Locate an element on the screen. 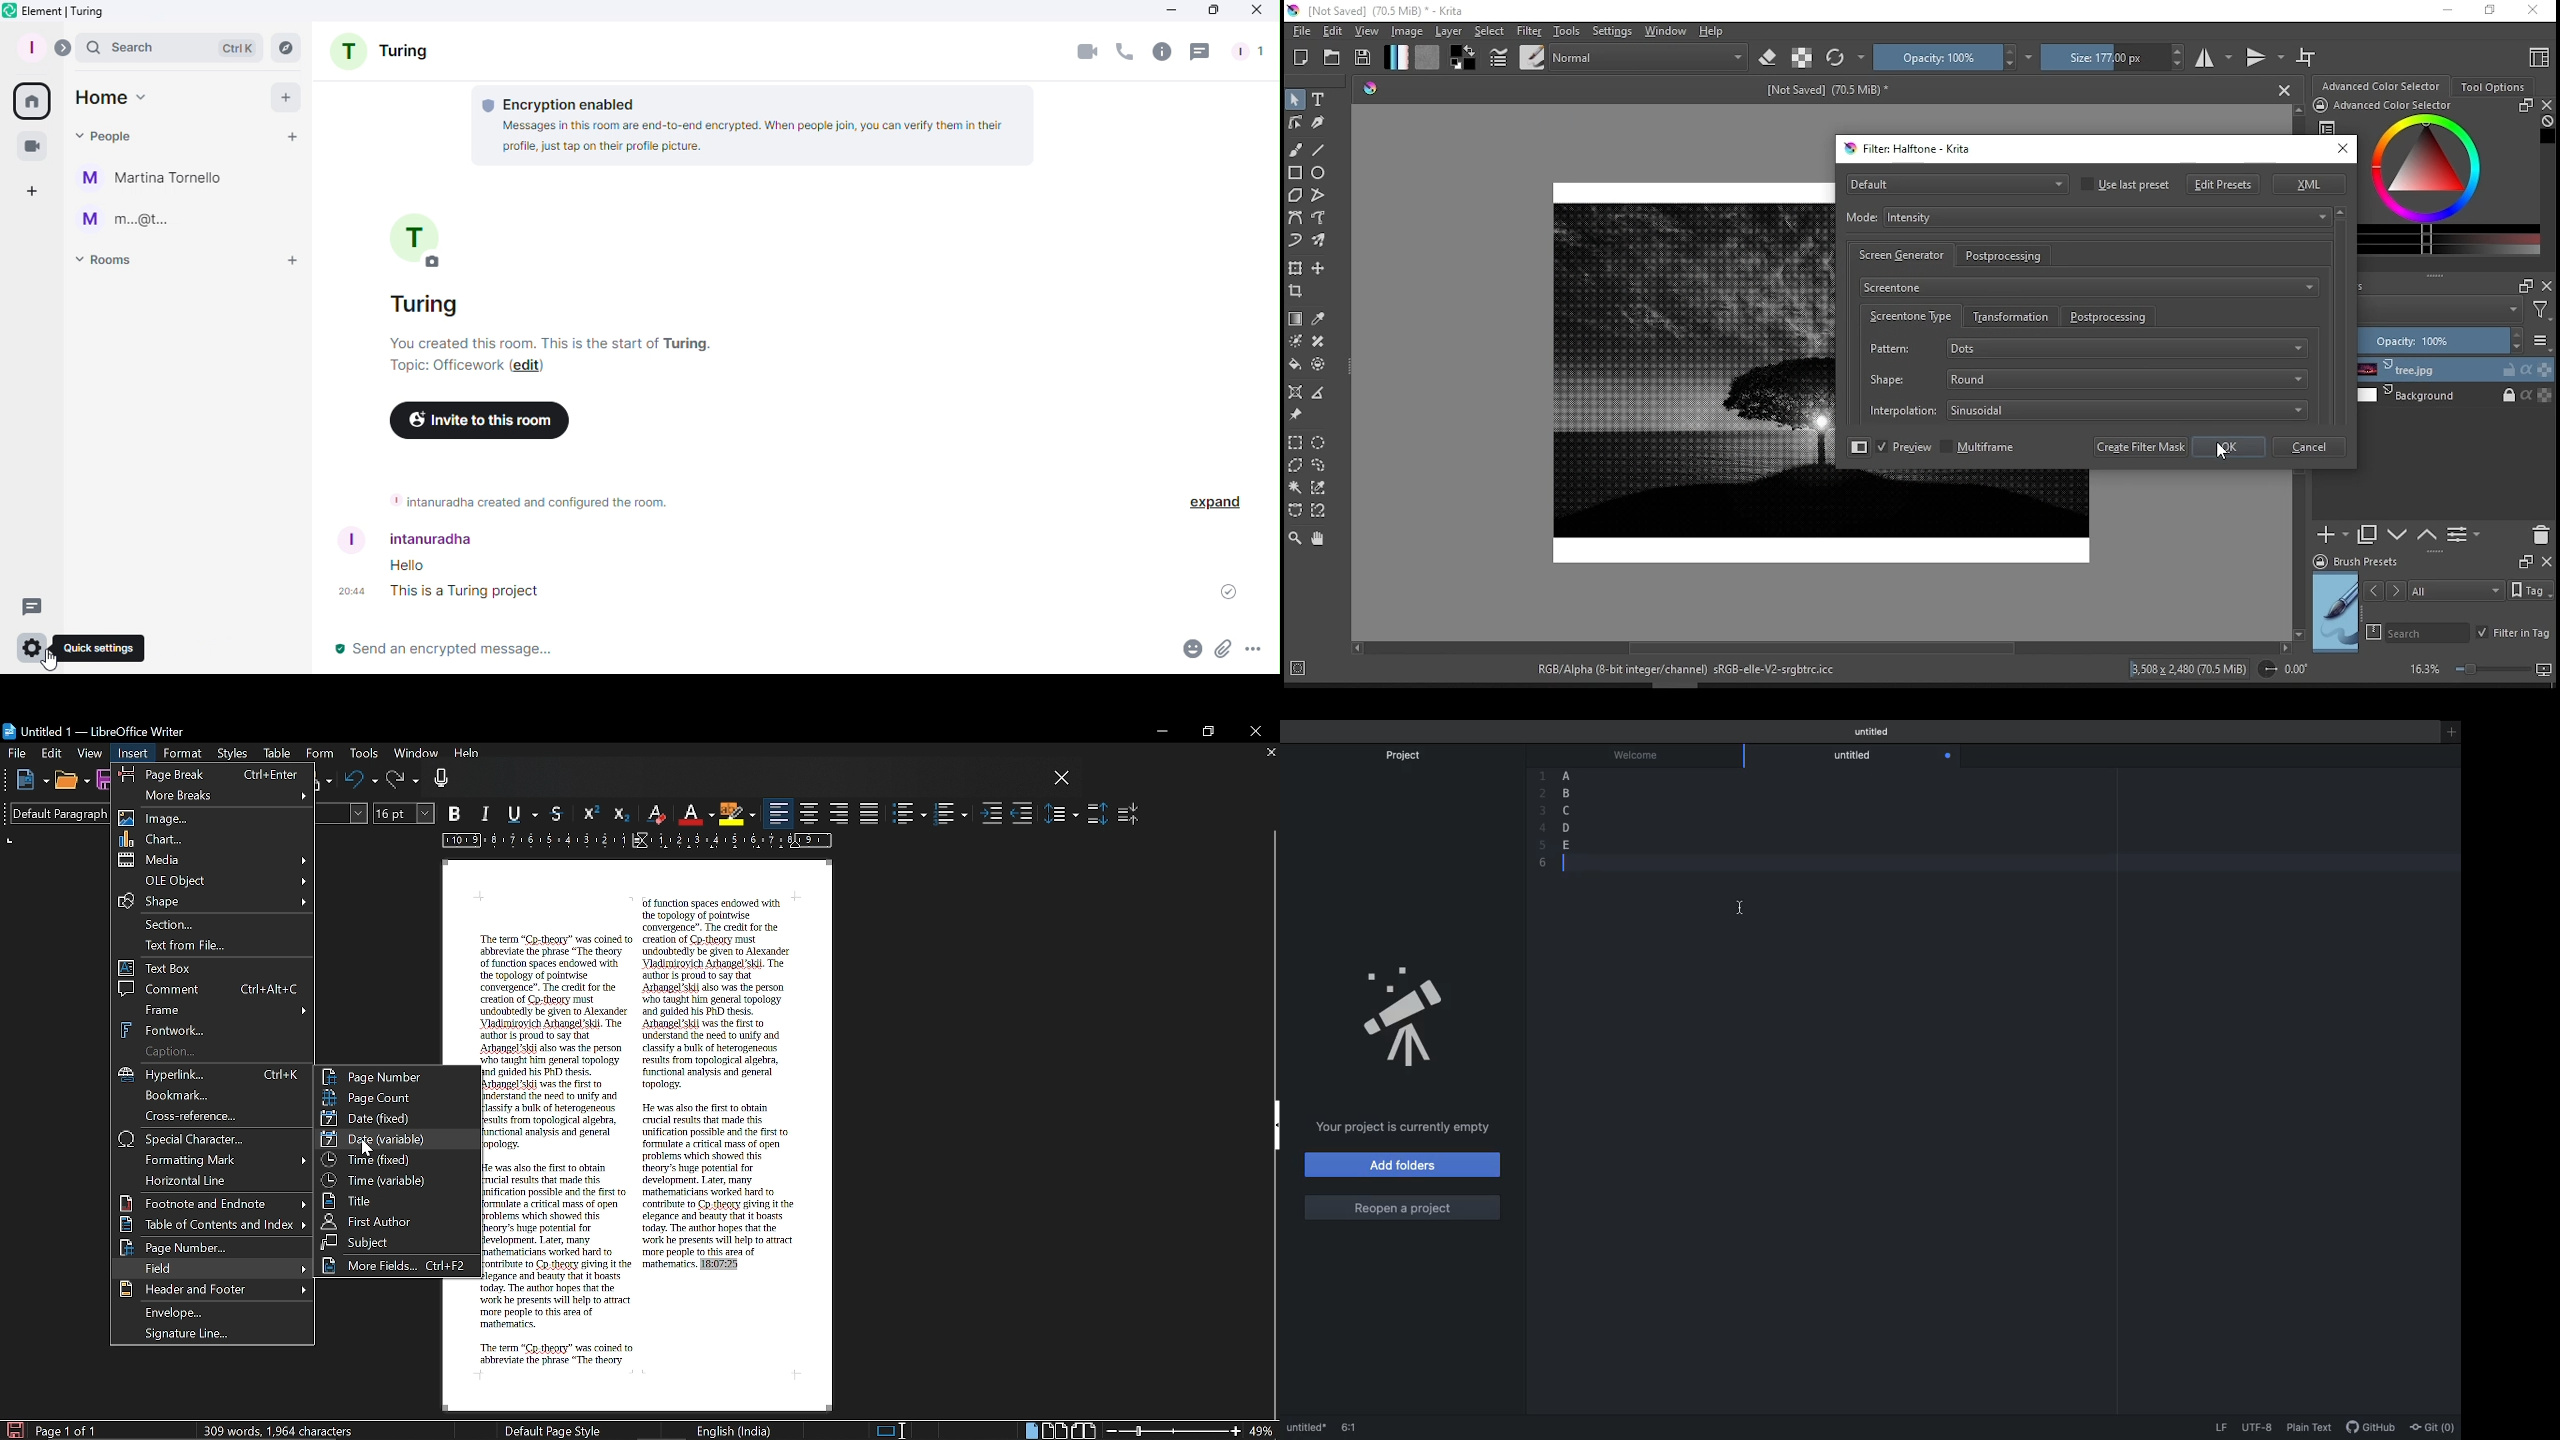  untitled 1 - libreoffice writer is located at coordinates (97, 729).